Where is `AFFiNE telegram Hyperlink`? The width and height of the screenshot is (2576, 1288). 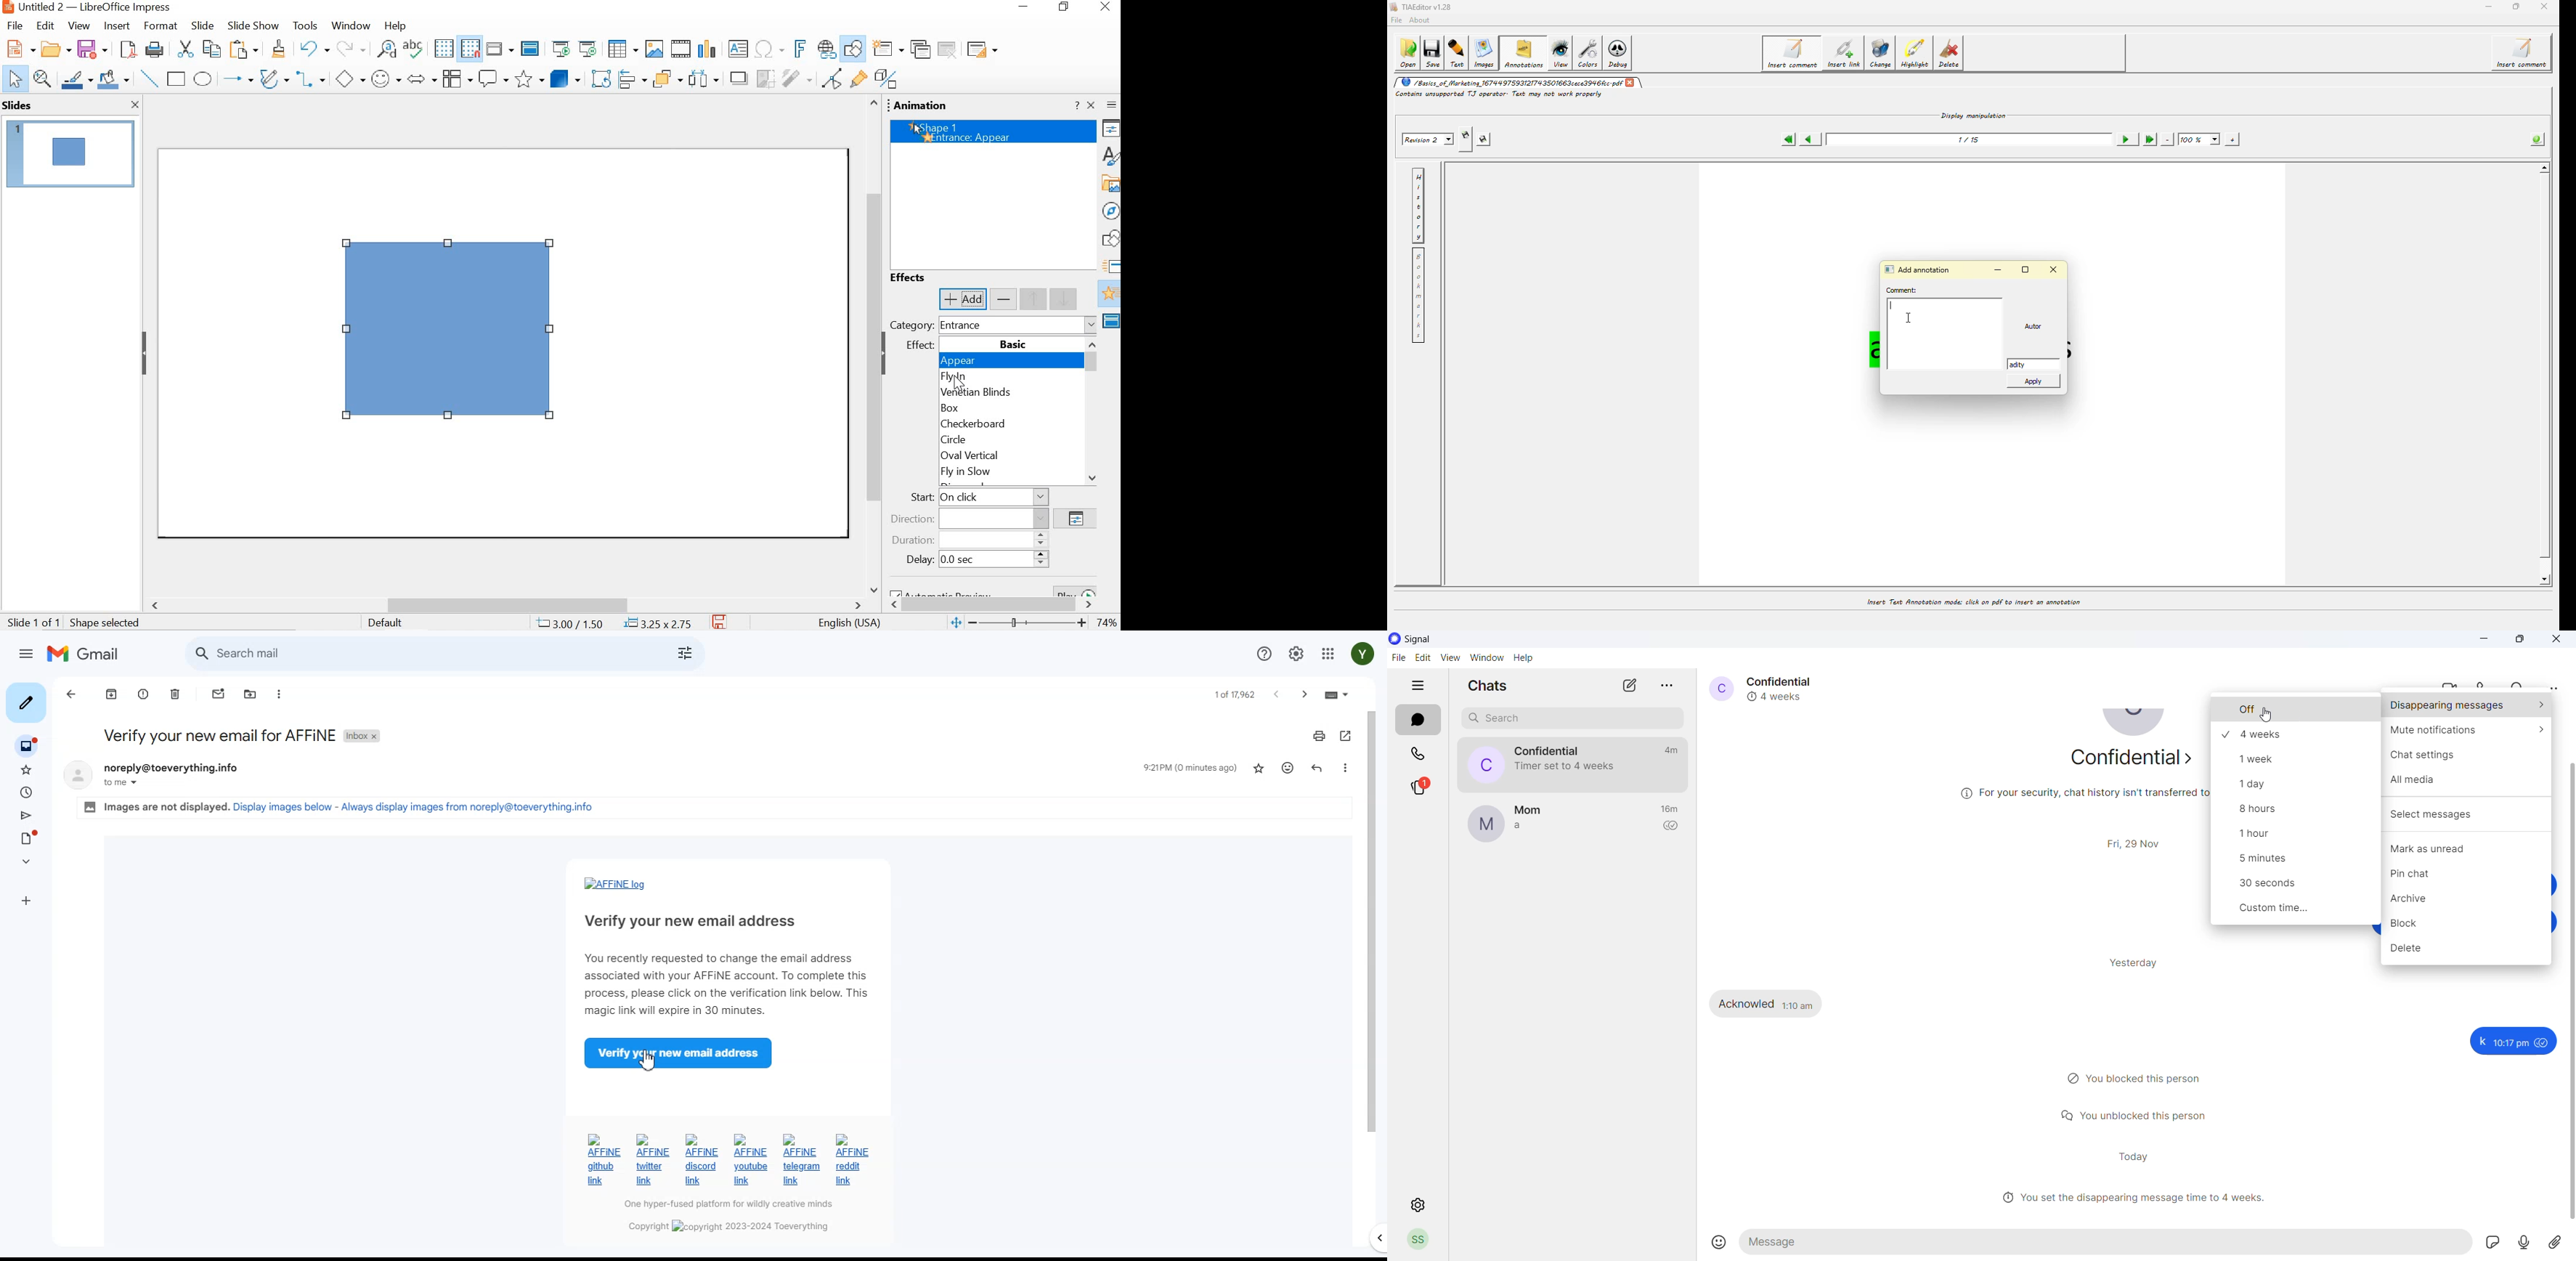
AFFiNE telegram Hyperlink is located at coordinates (801, 1159).